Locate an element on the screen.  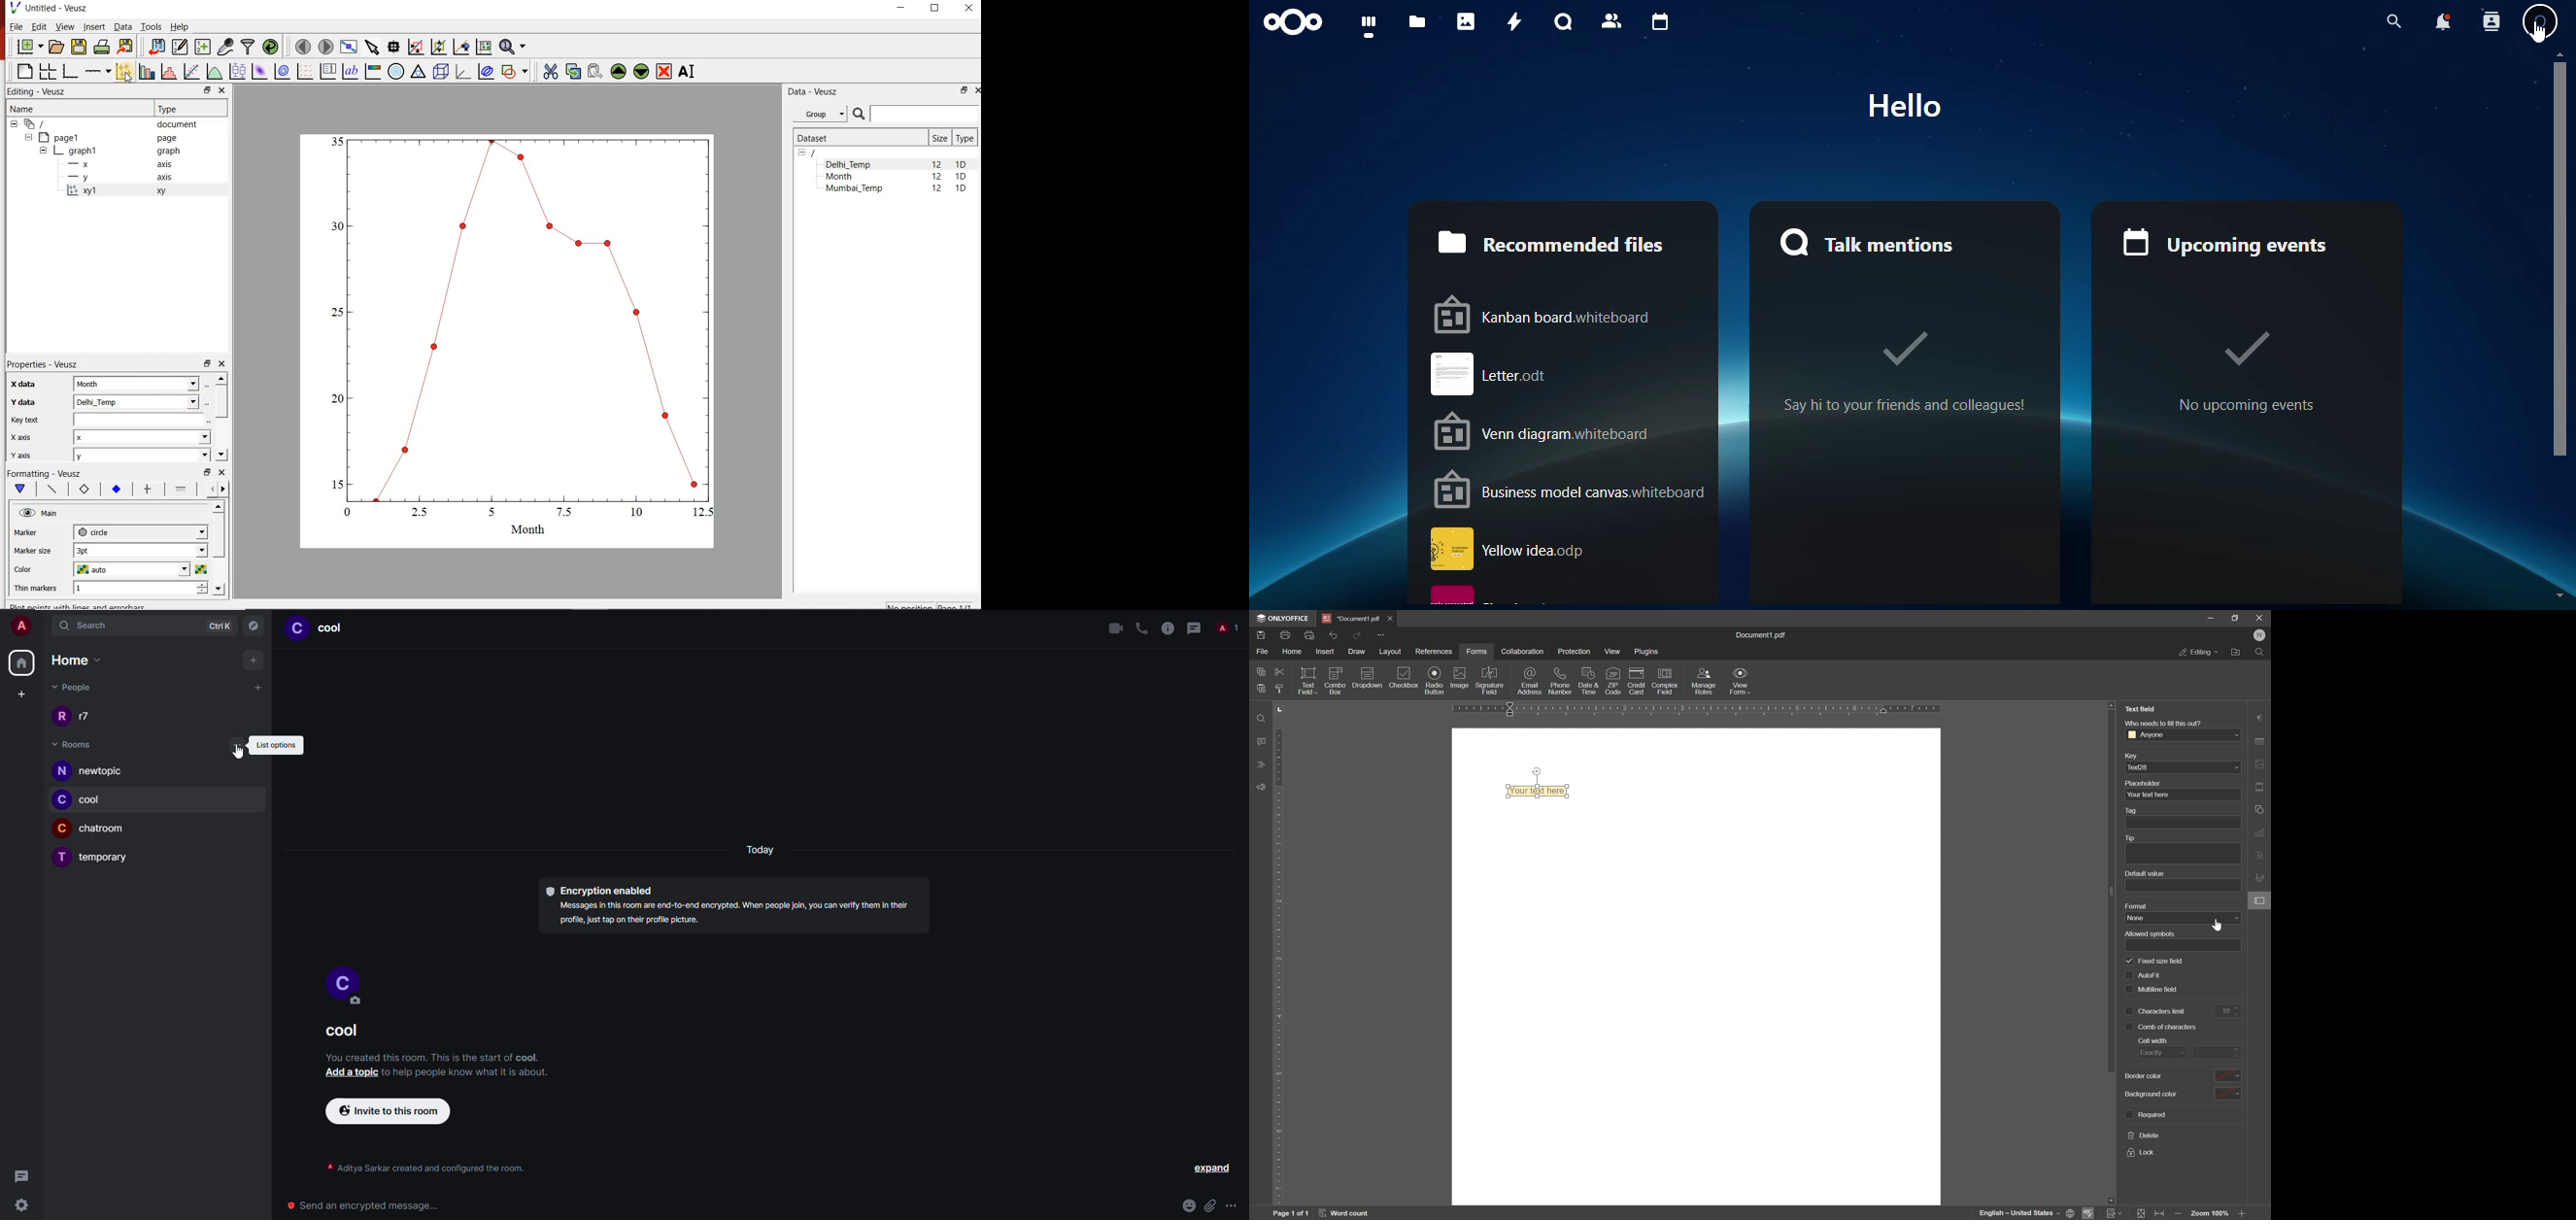
notification is located at coordinates (2444, 20).